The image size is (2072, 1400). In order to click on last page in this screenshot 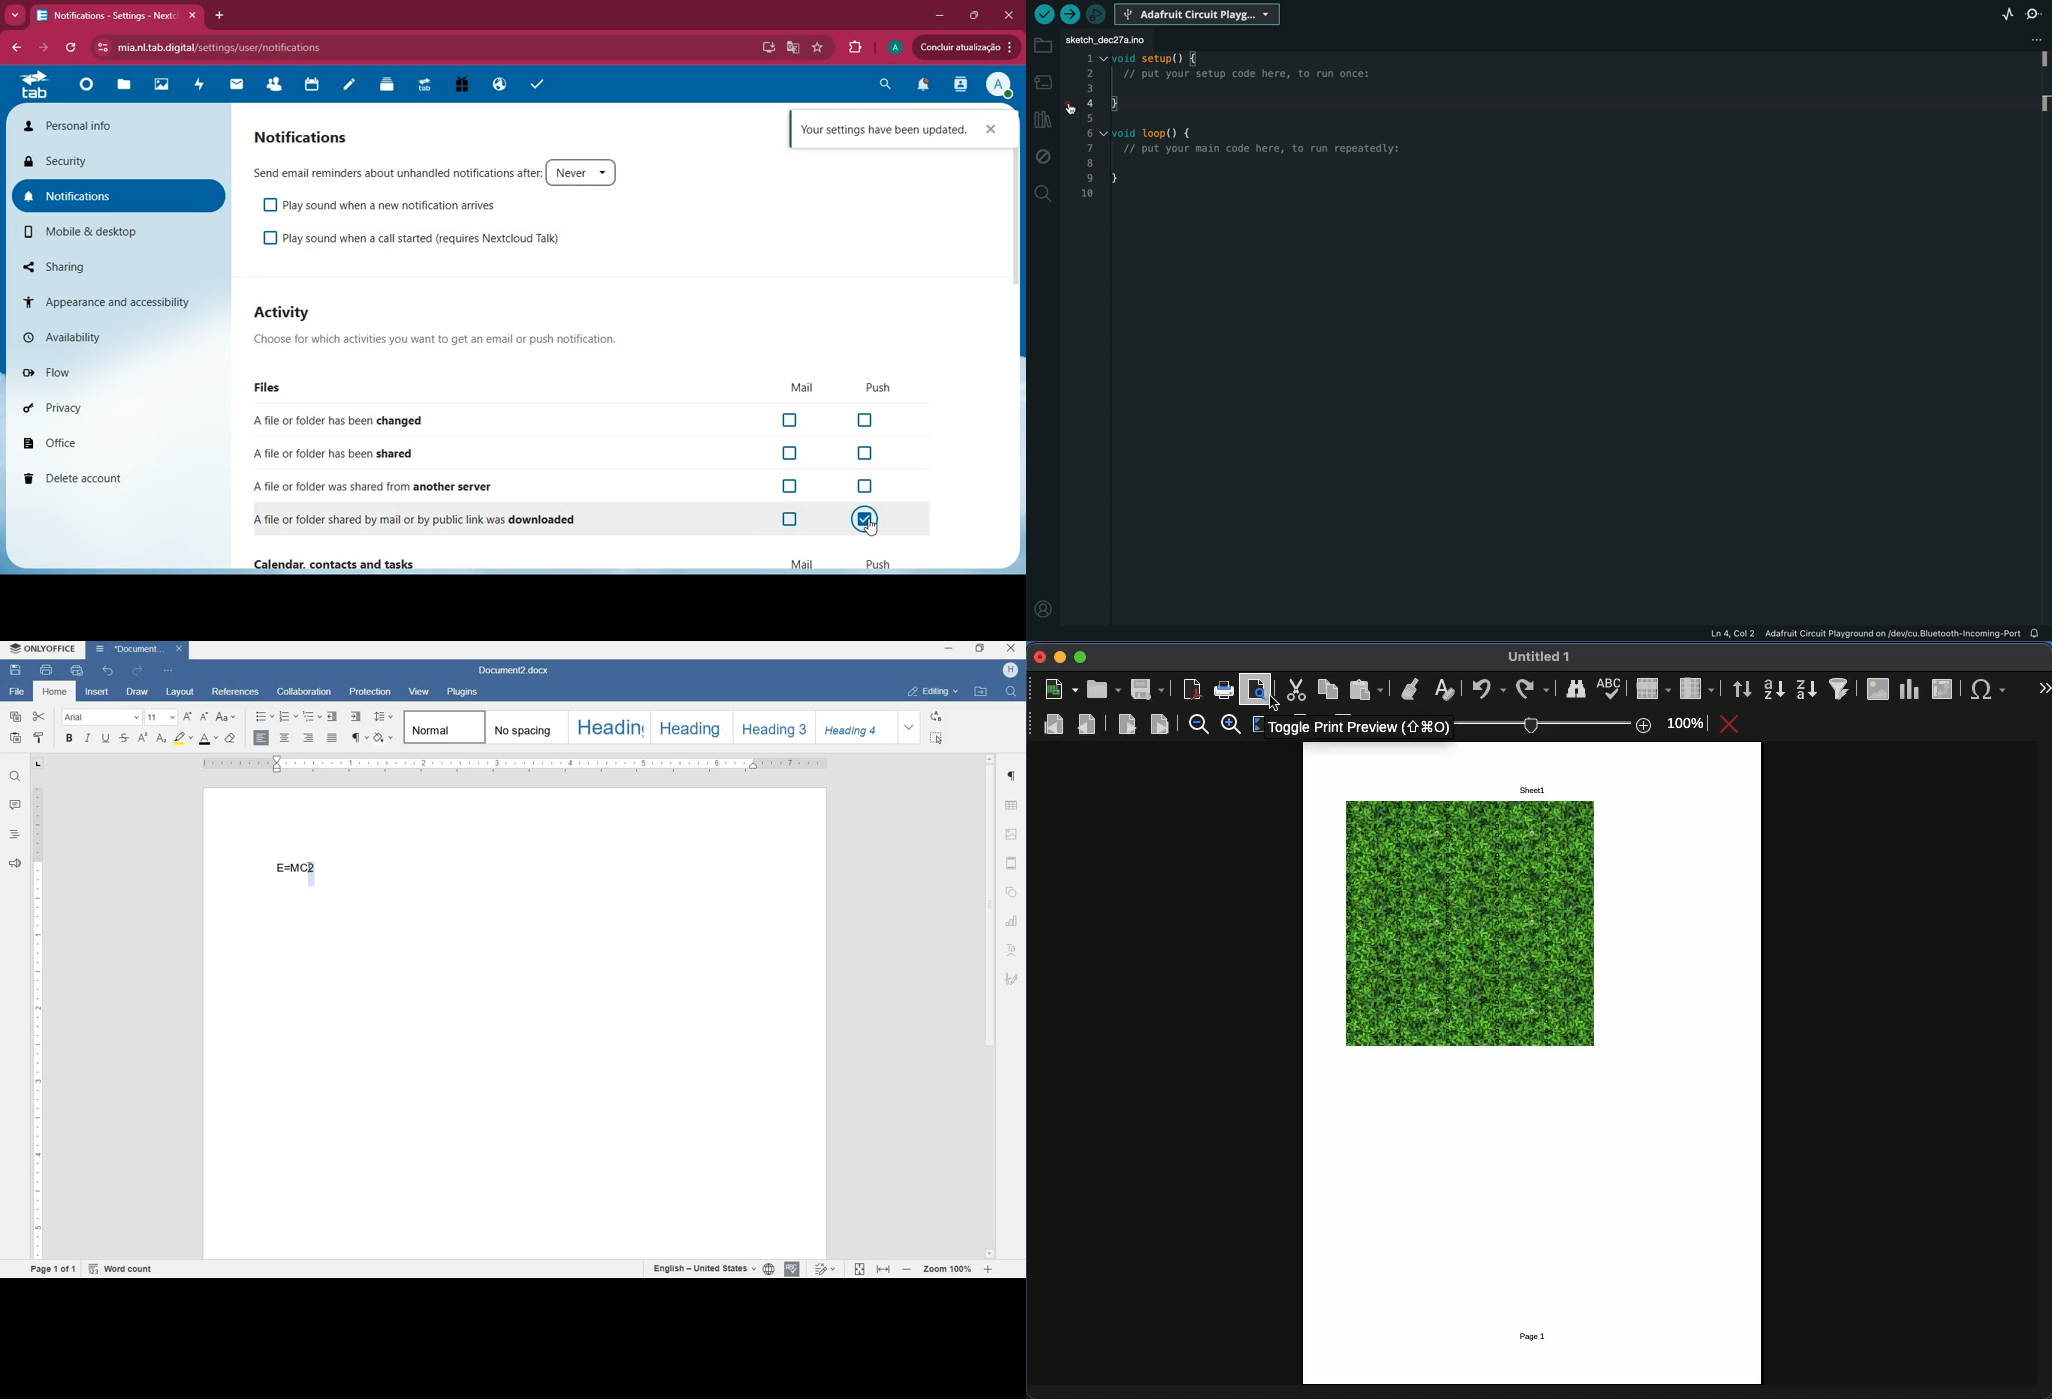, I will do `click(1159, 724)`.